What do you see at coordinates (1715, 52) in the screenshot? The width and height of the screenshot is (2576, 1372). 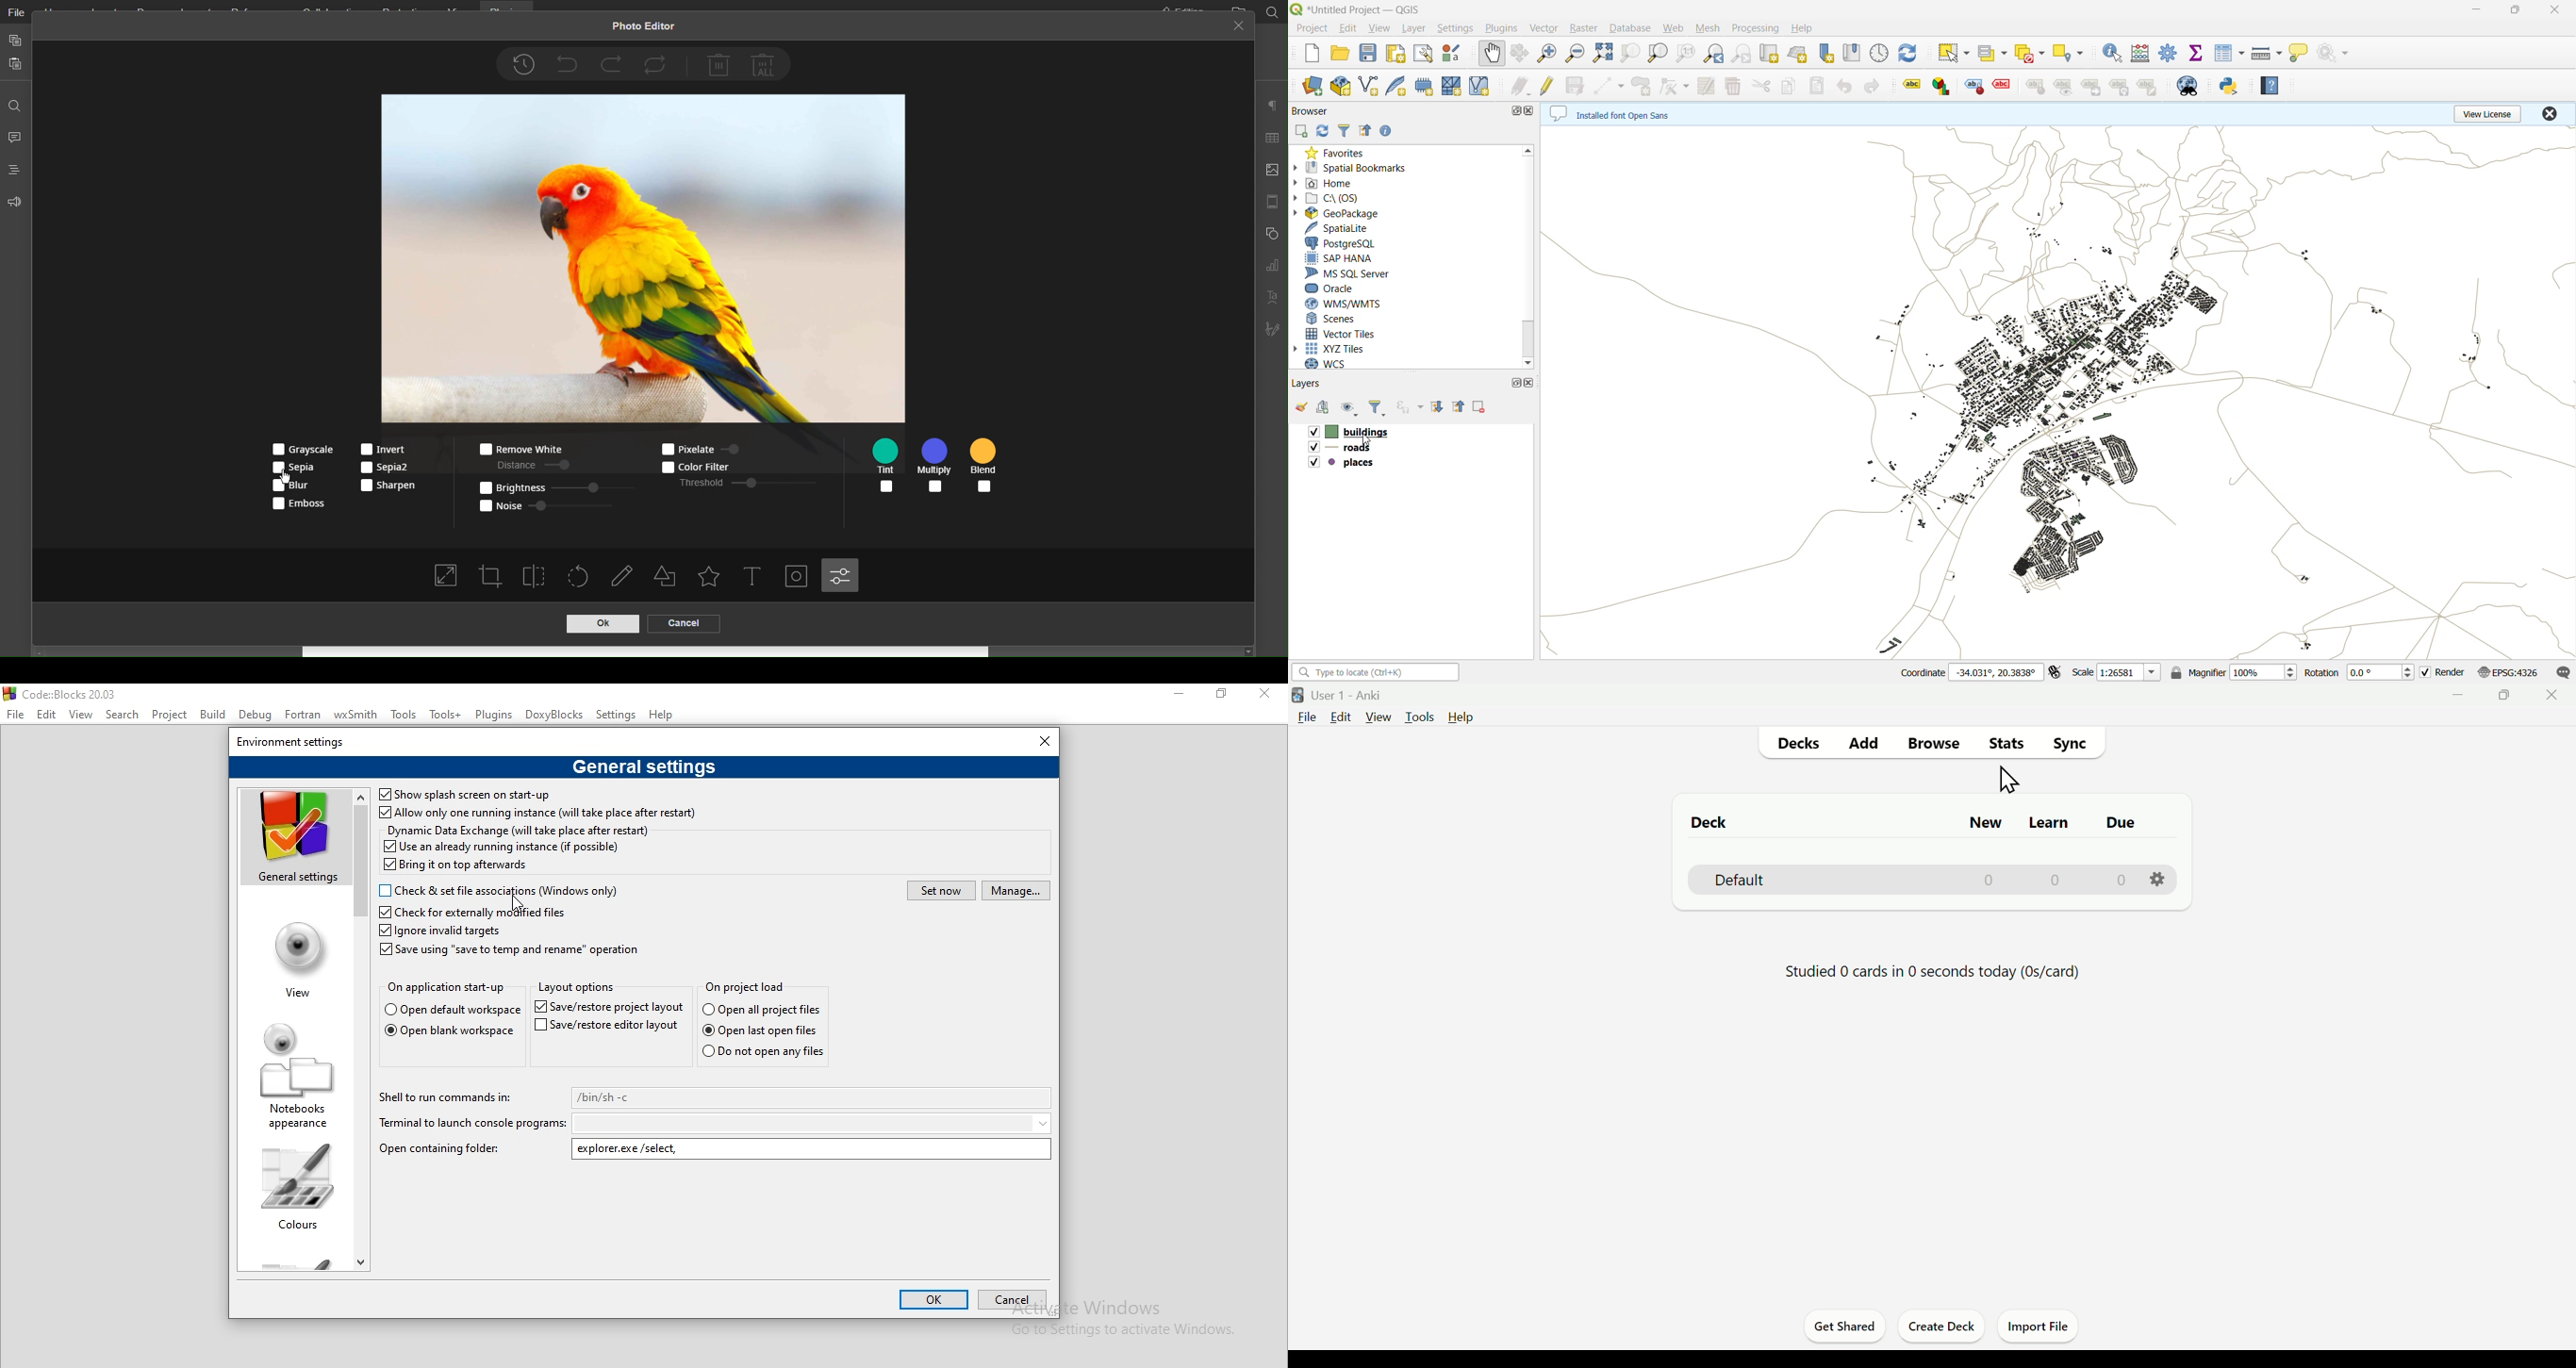 I see `zoom last` at bounding box center [1715, 52].